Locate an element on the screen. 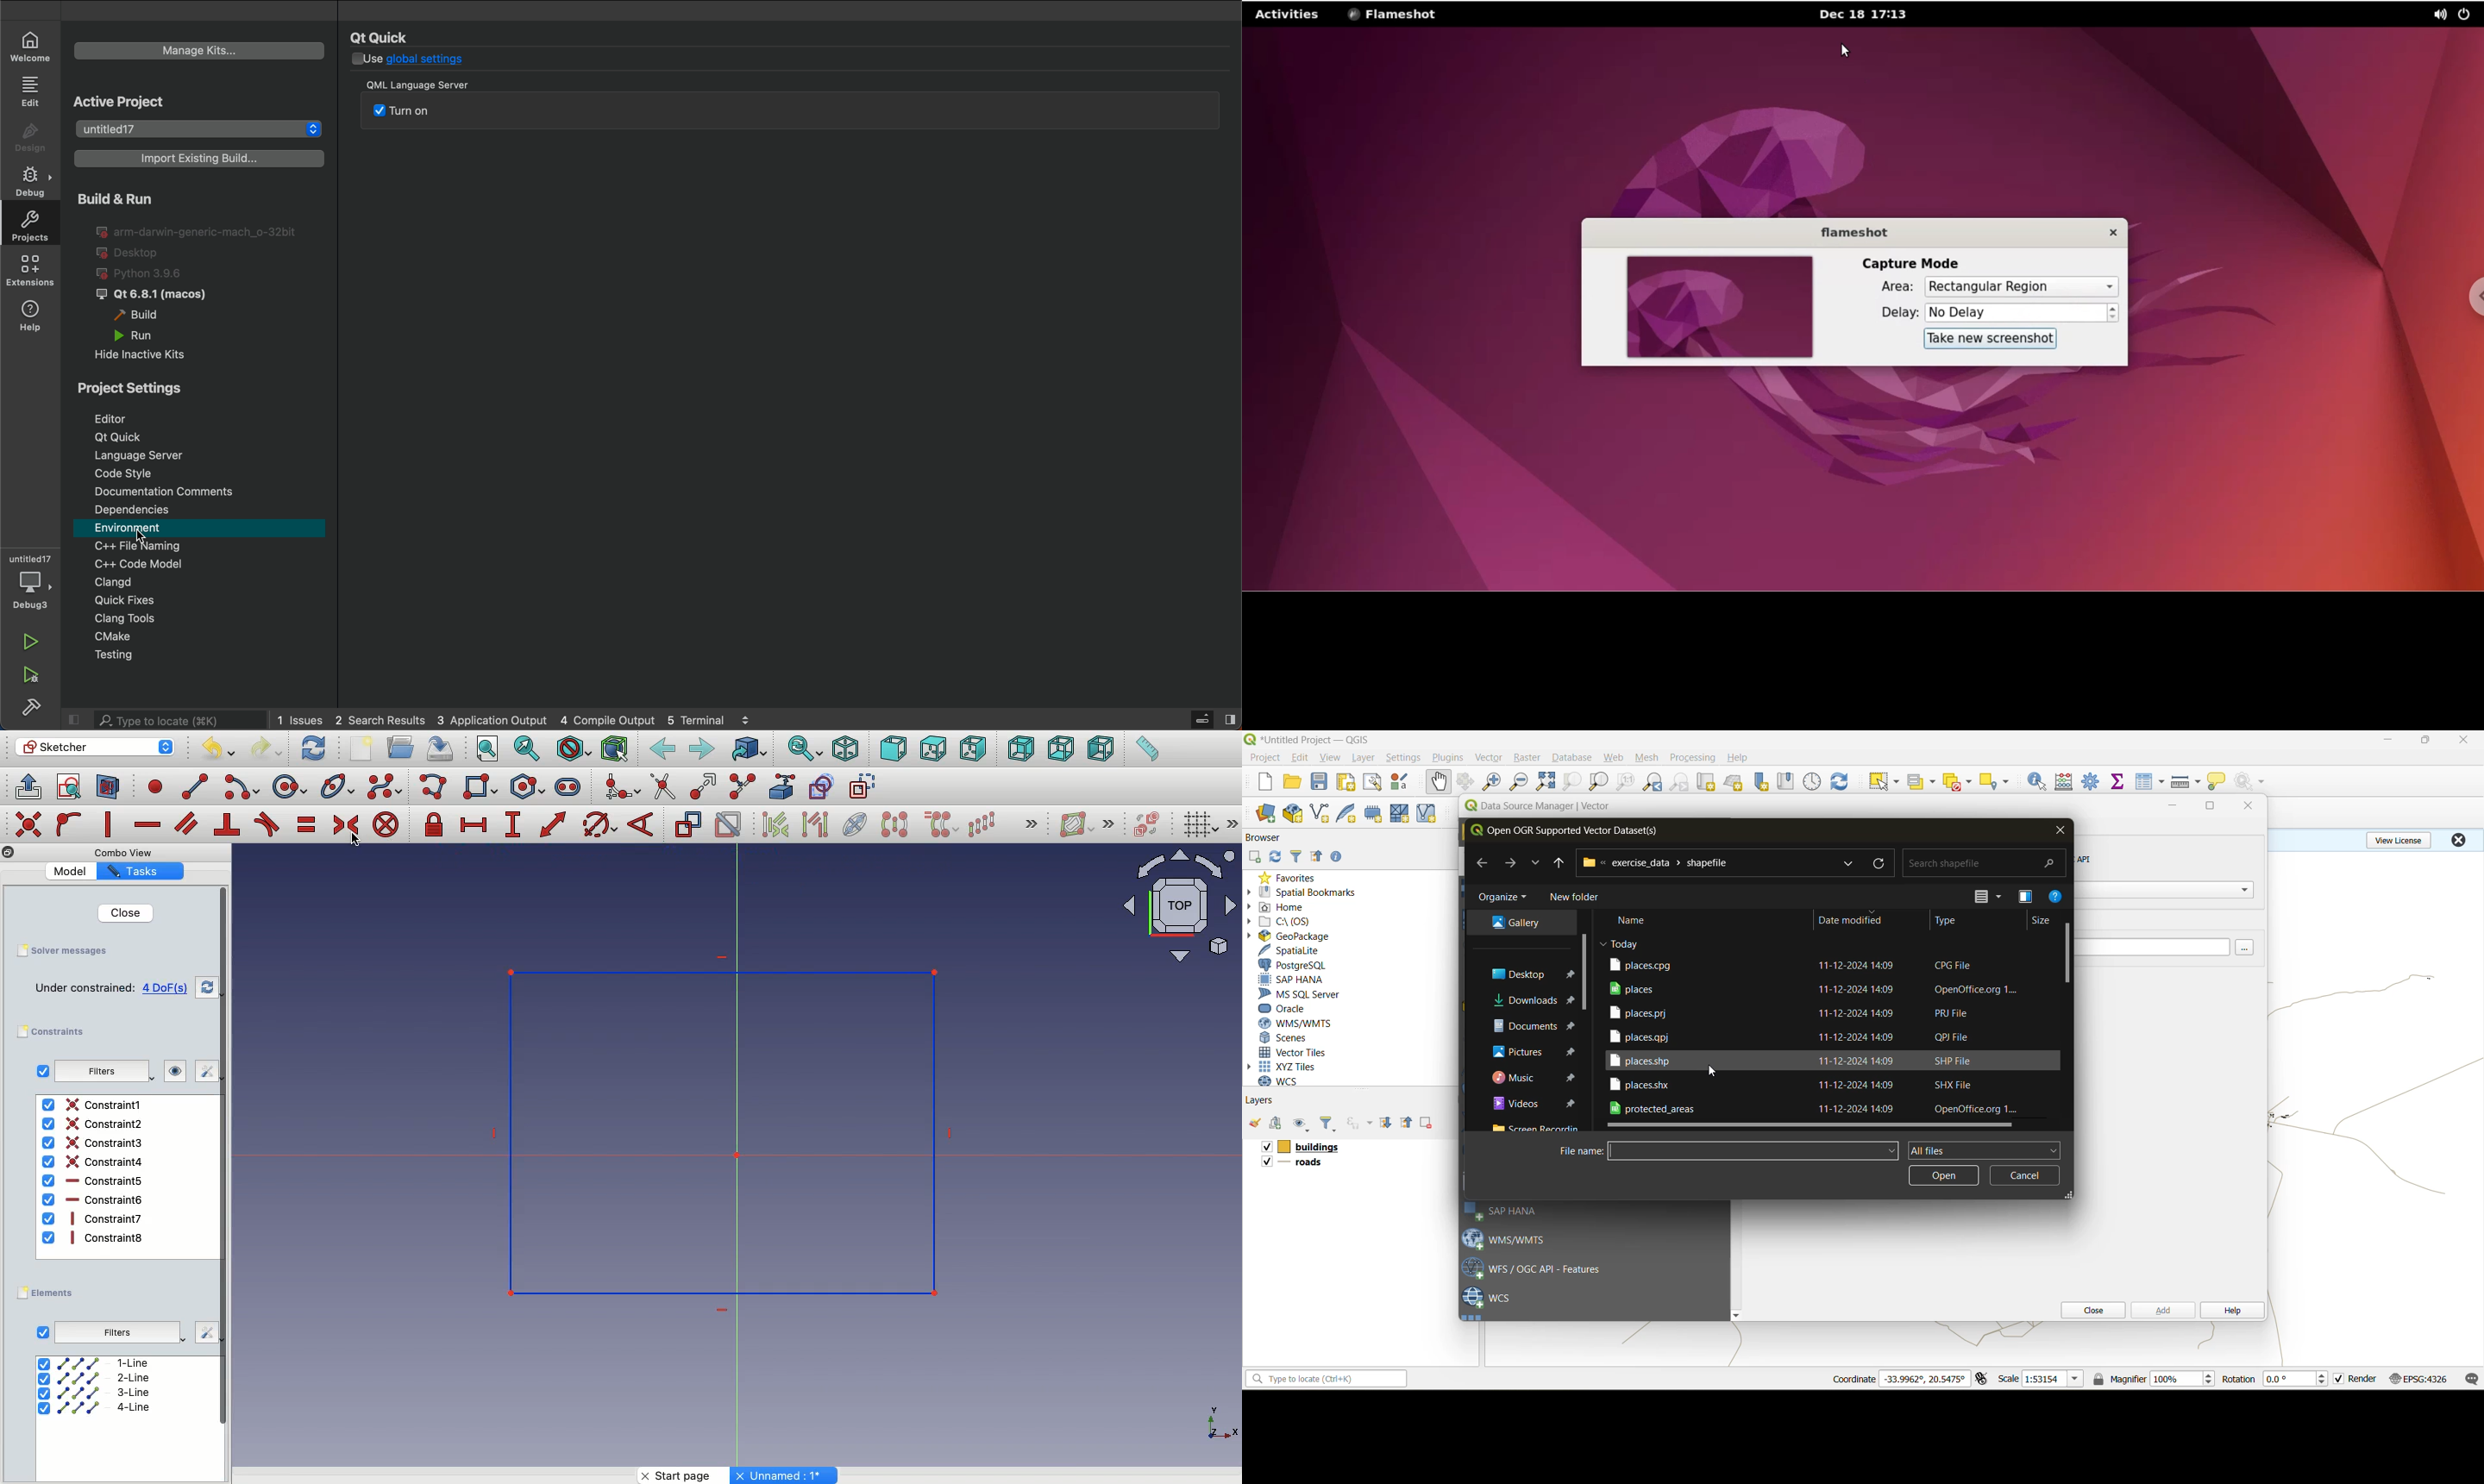 This screenshot has height=1484, width=2492. Expand is located at coordinates (1109, 823).